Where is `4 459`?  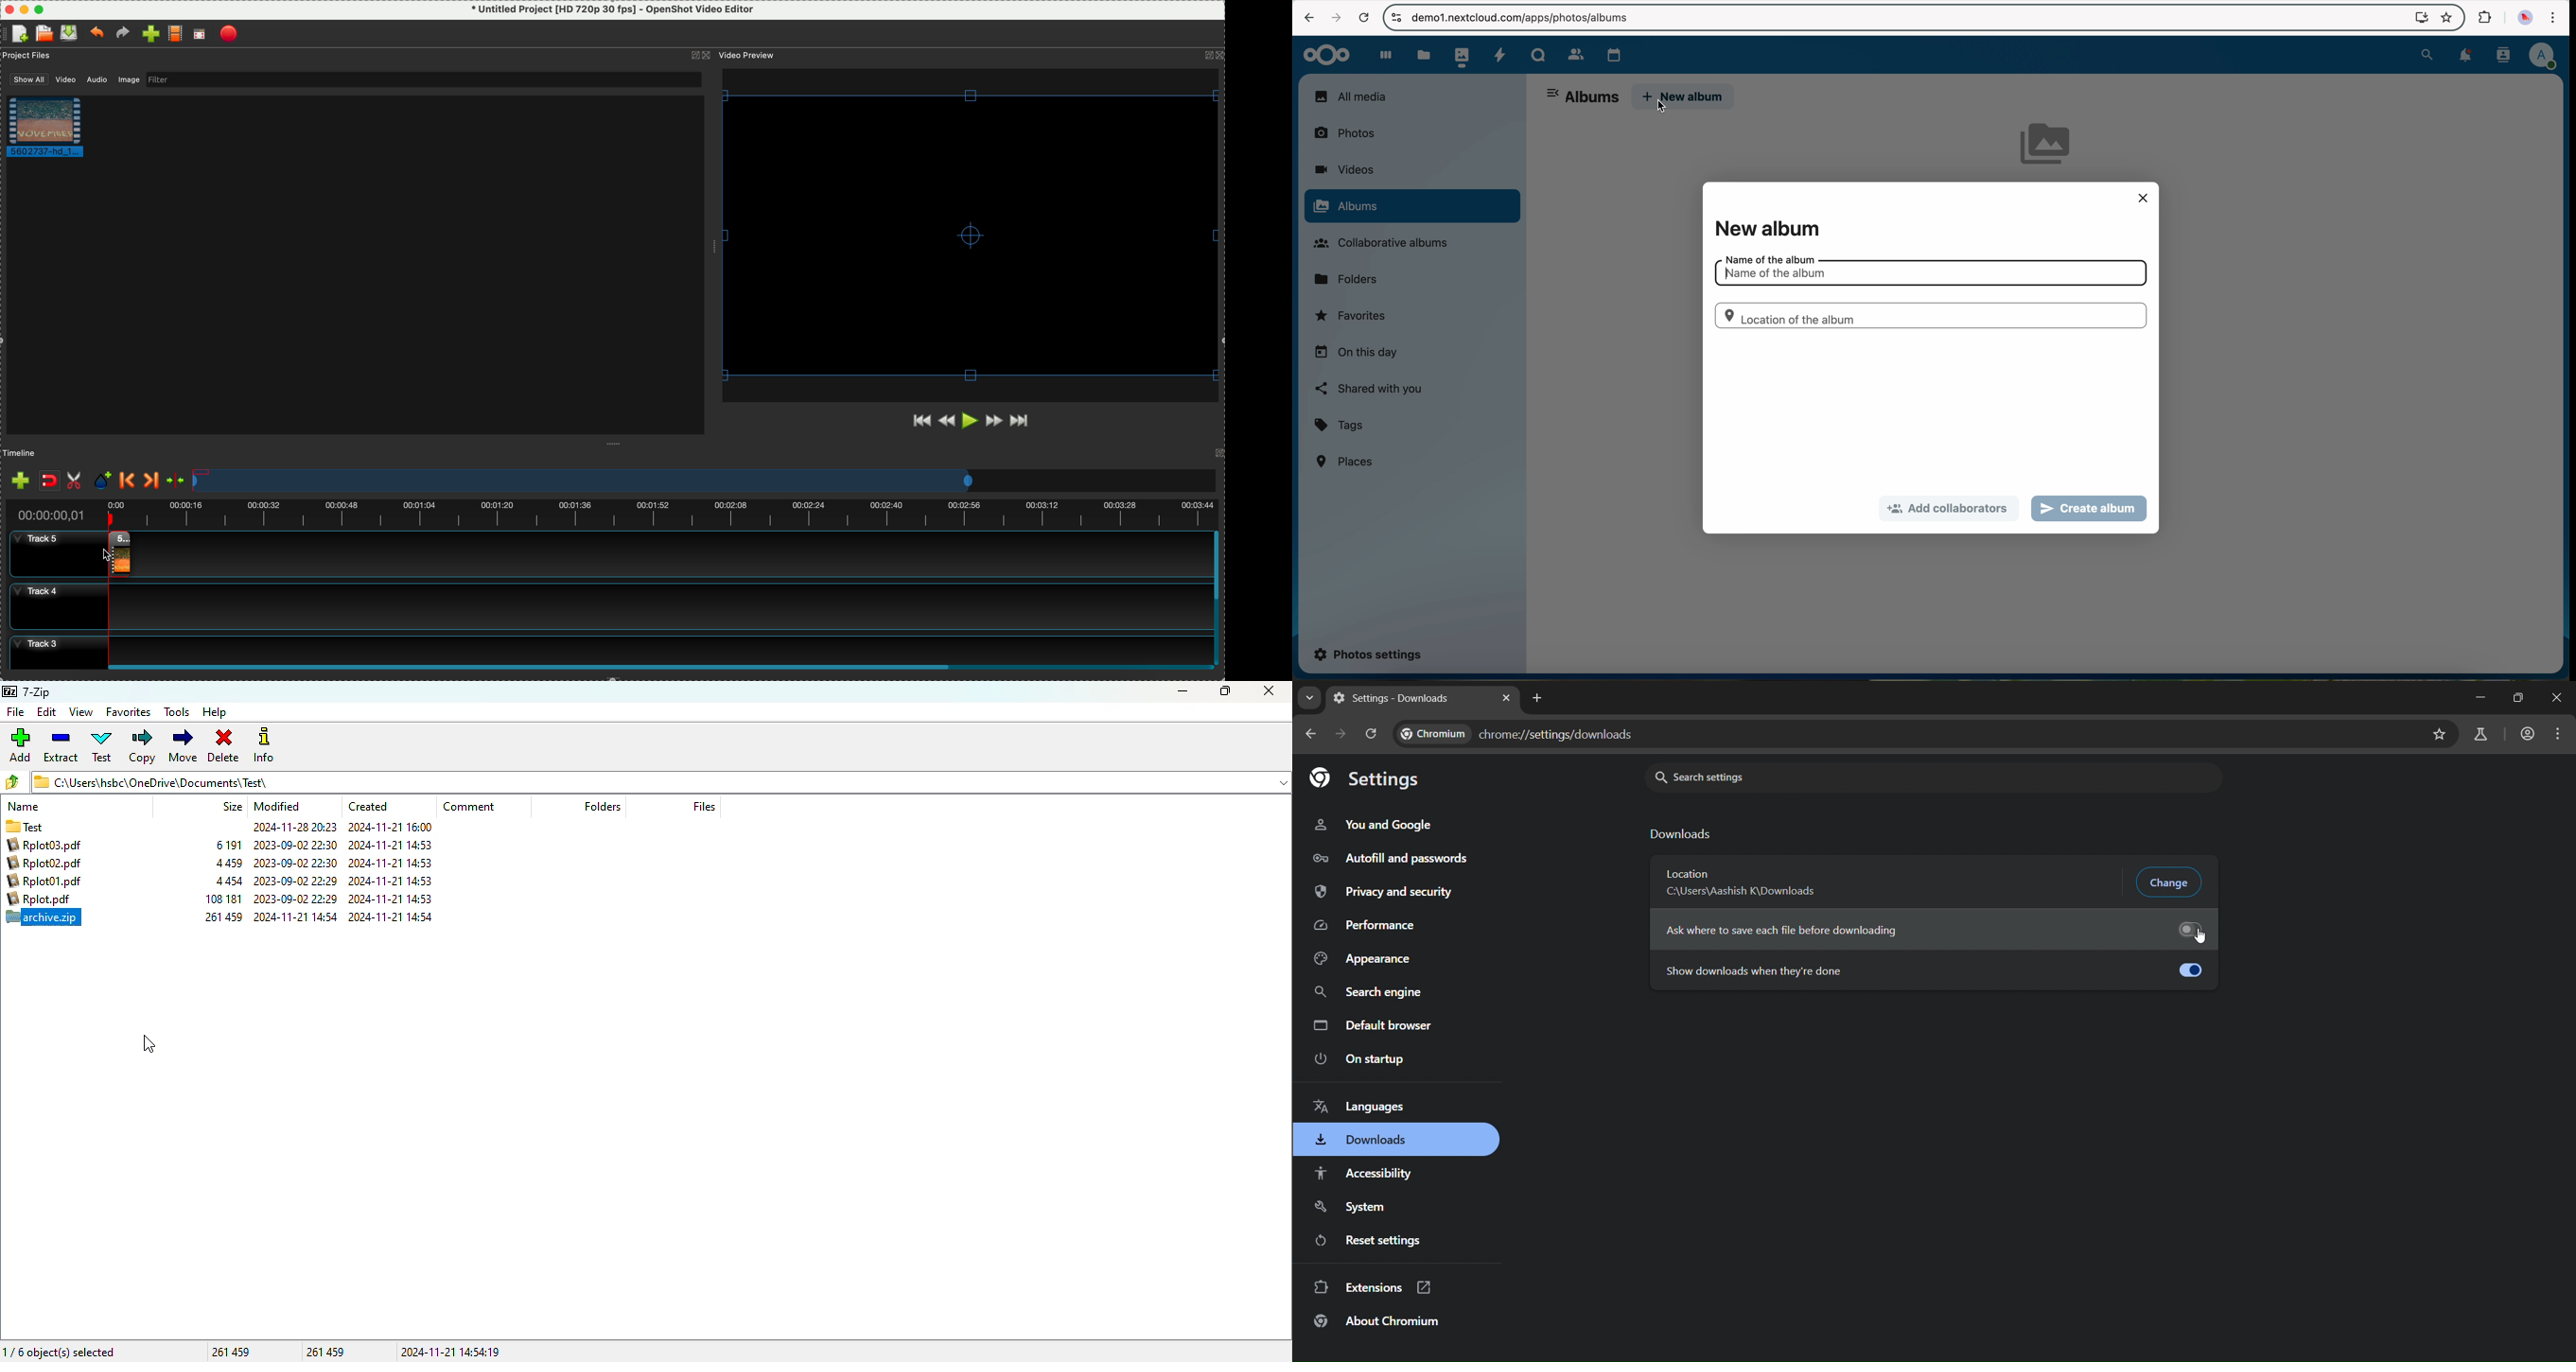
4 459 is located at coordinates (228, 881).